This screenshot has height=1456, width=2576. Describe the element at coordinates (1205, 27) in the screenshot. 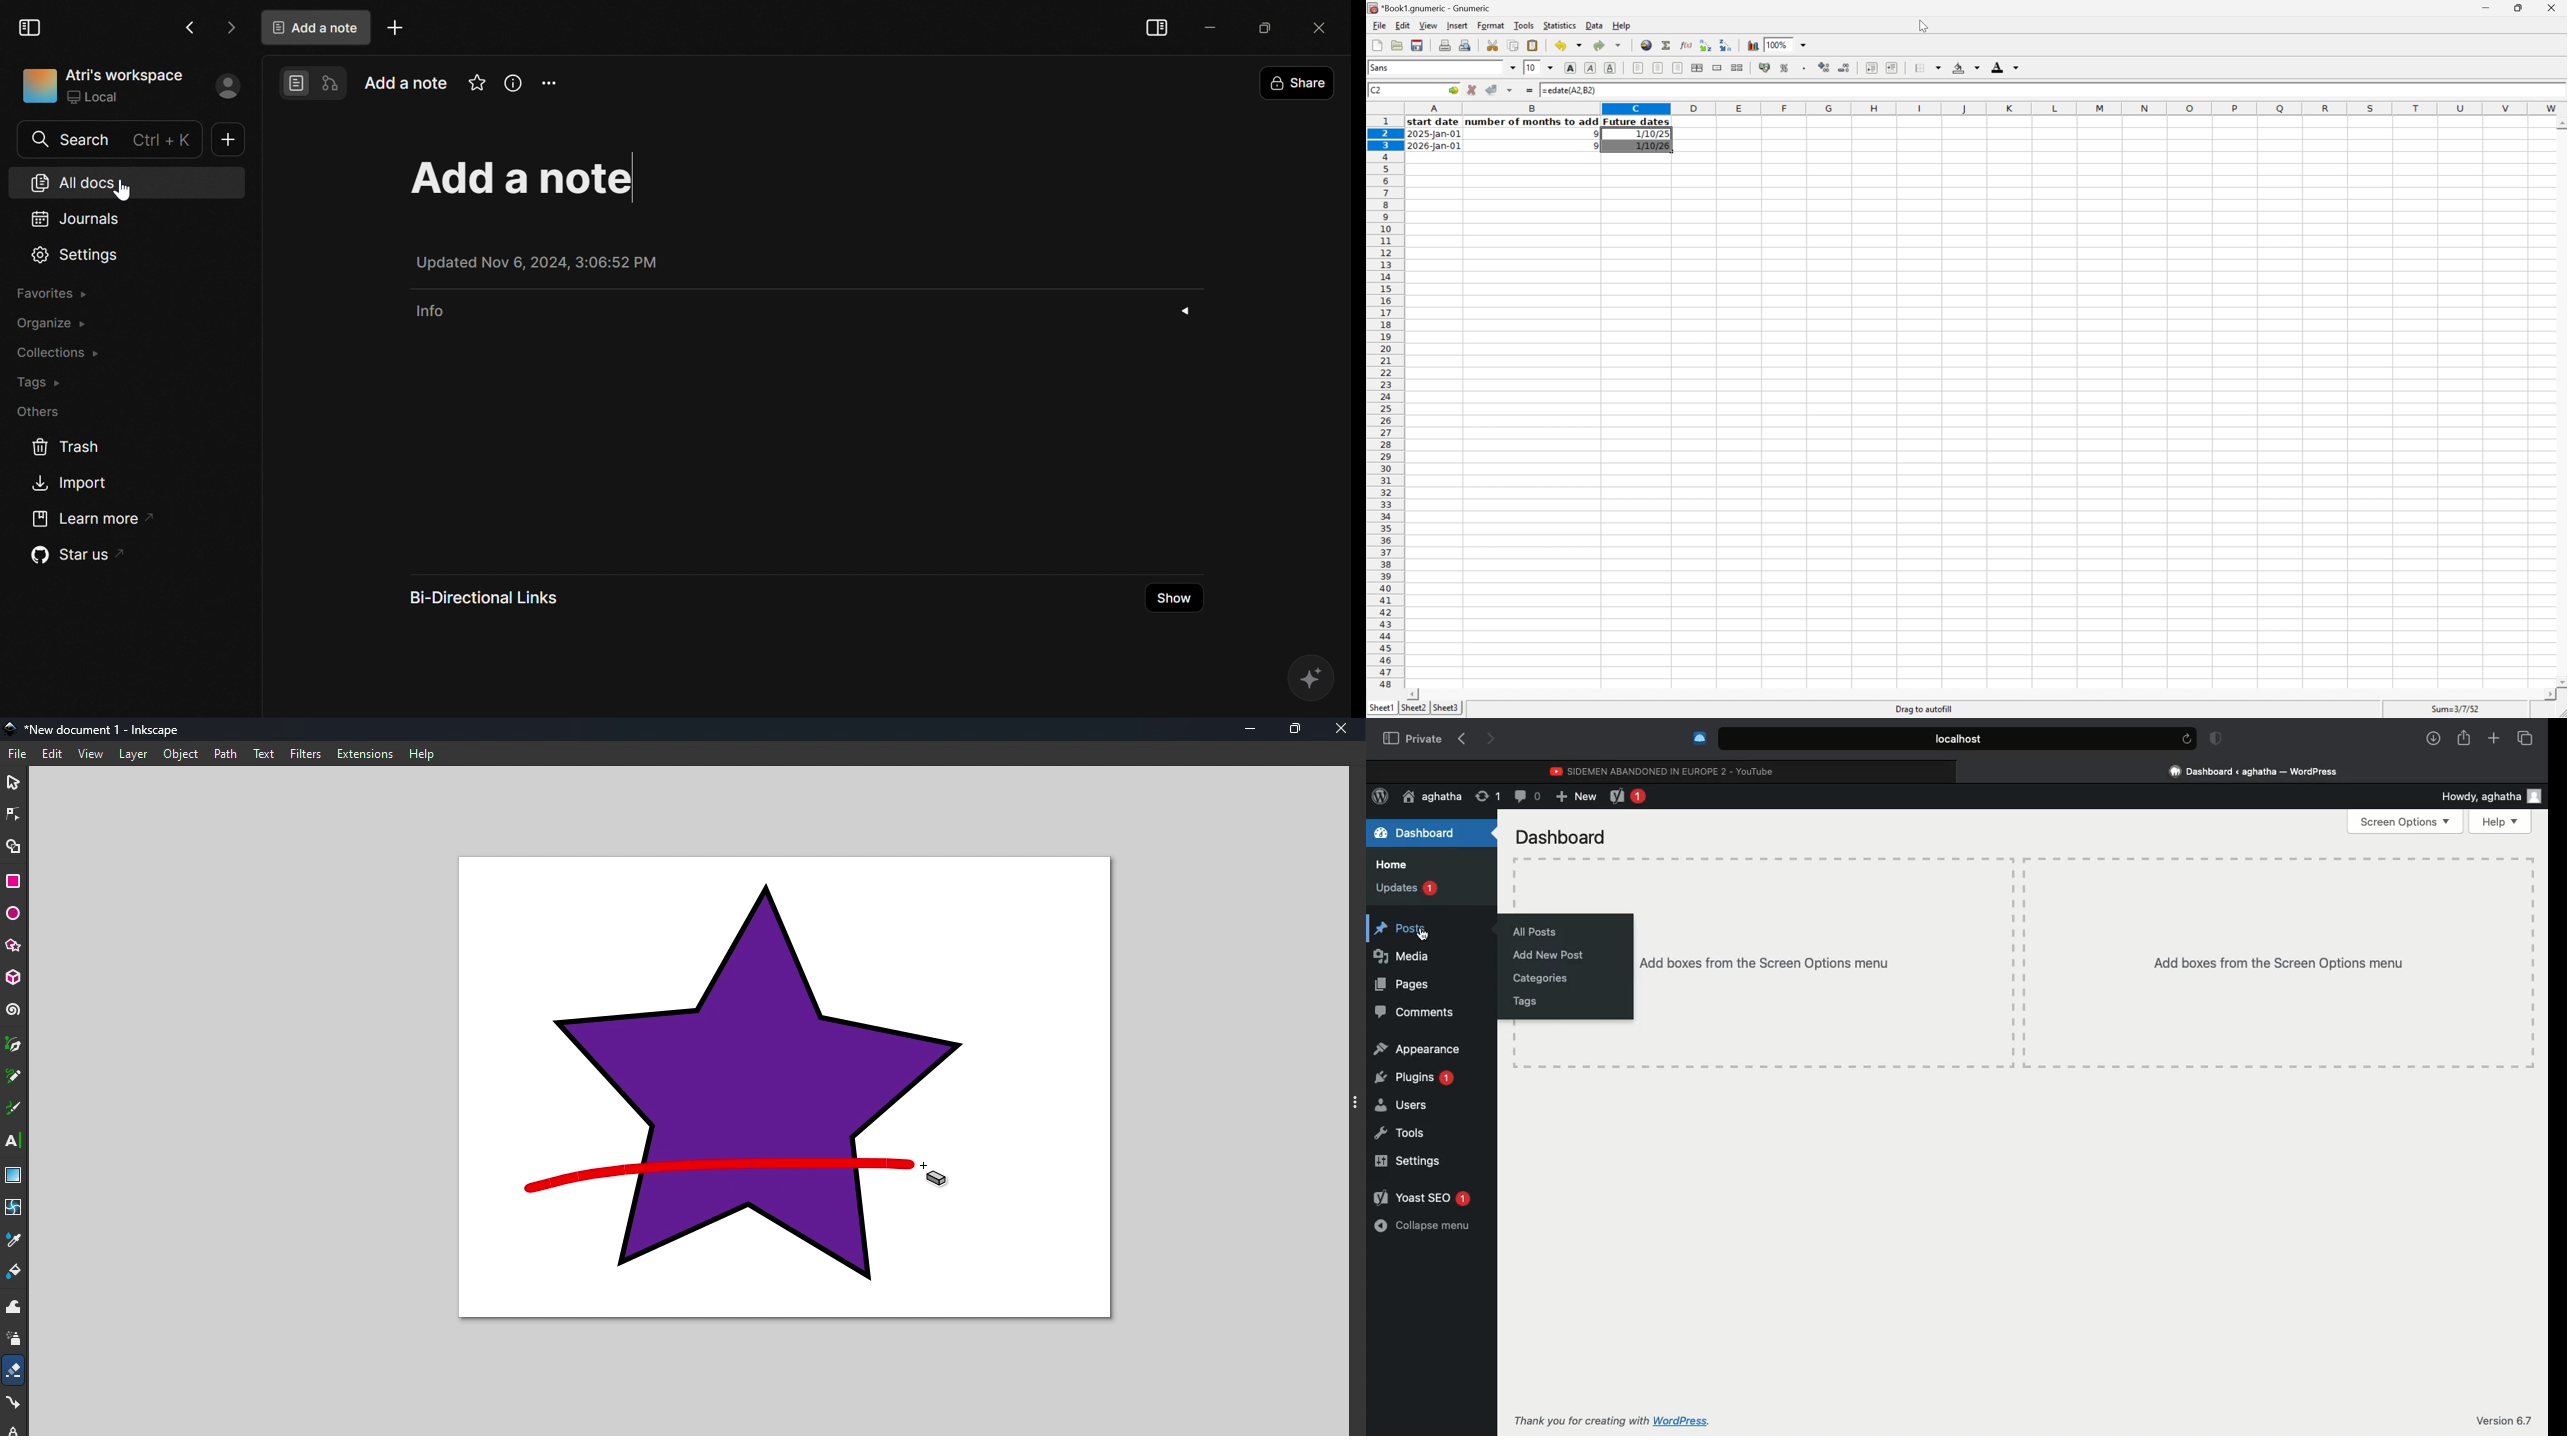

I see `Minimize` at that location.